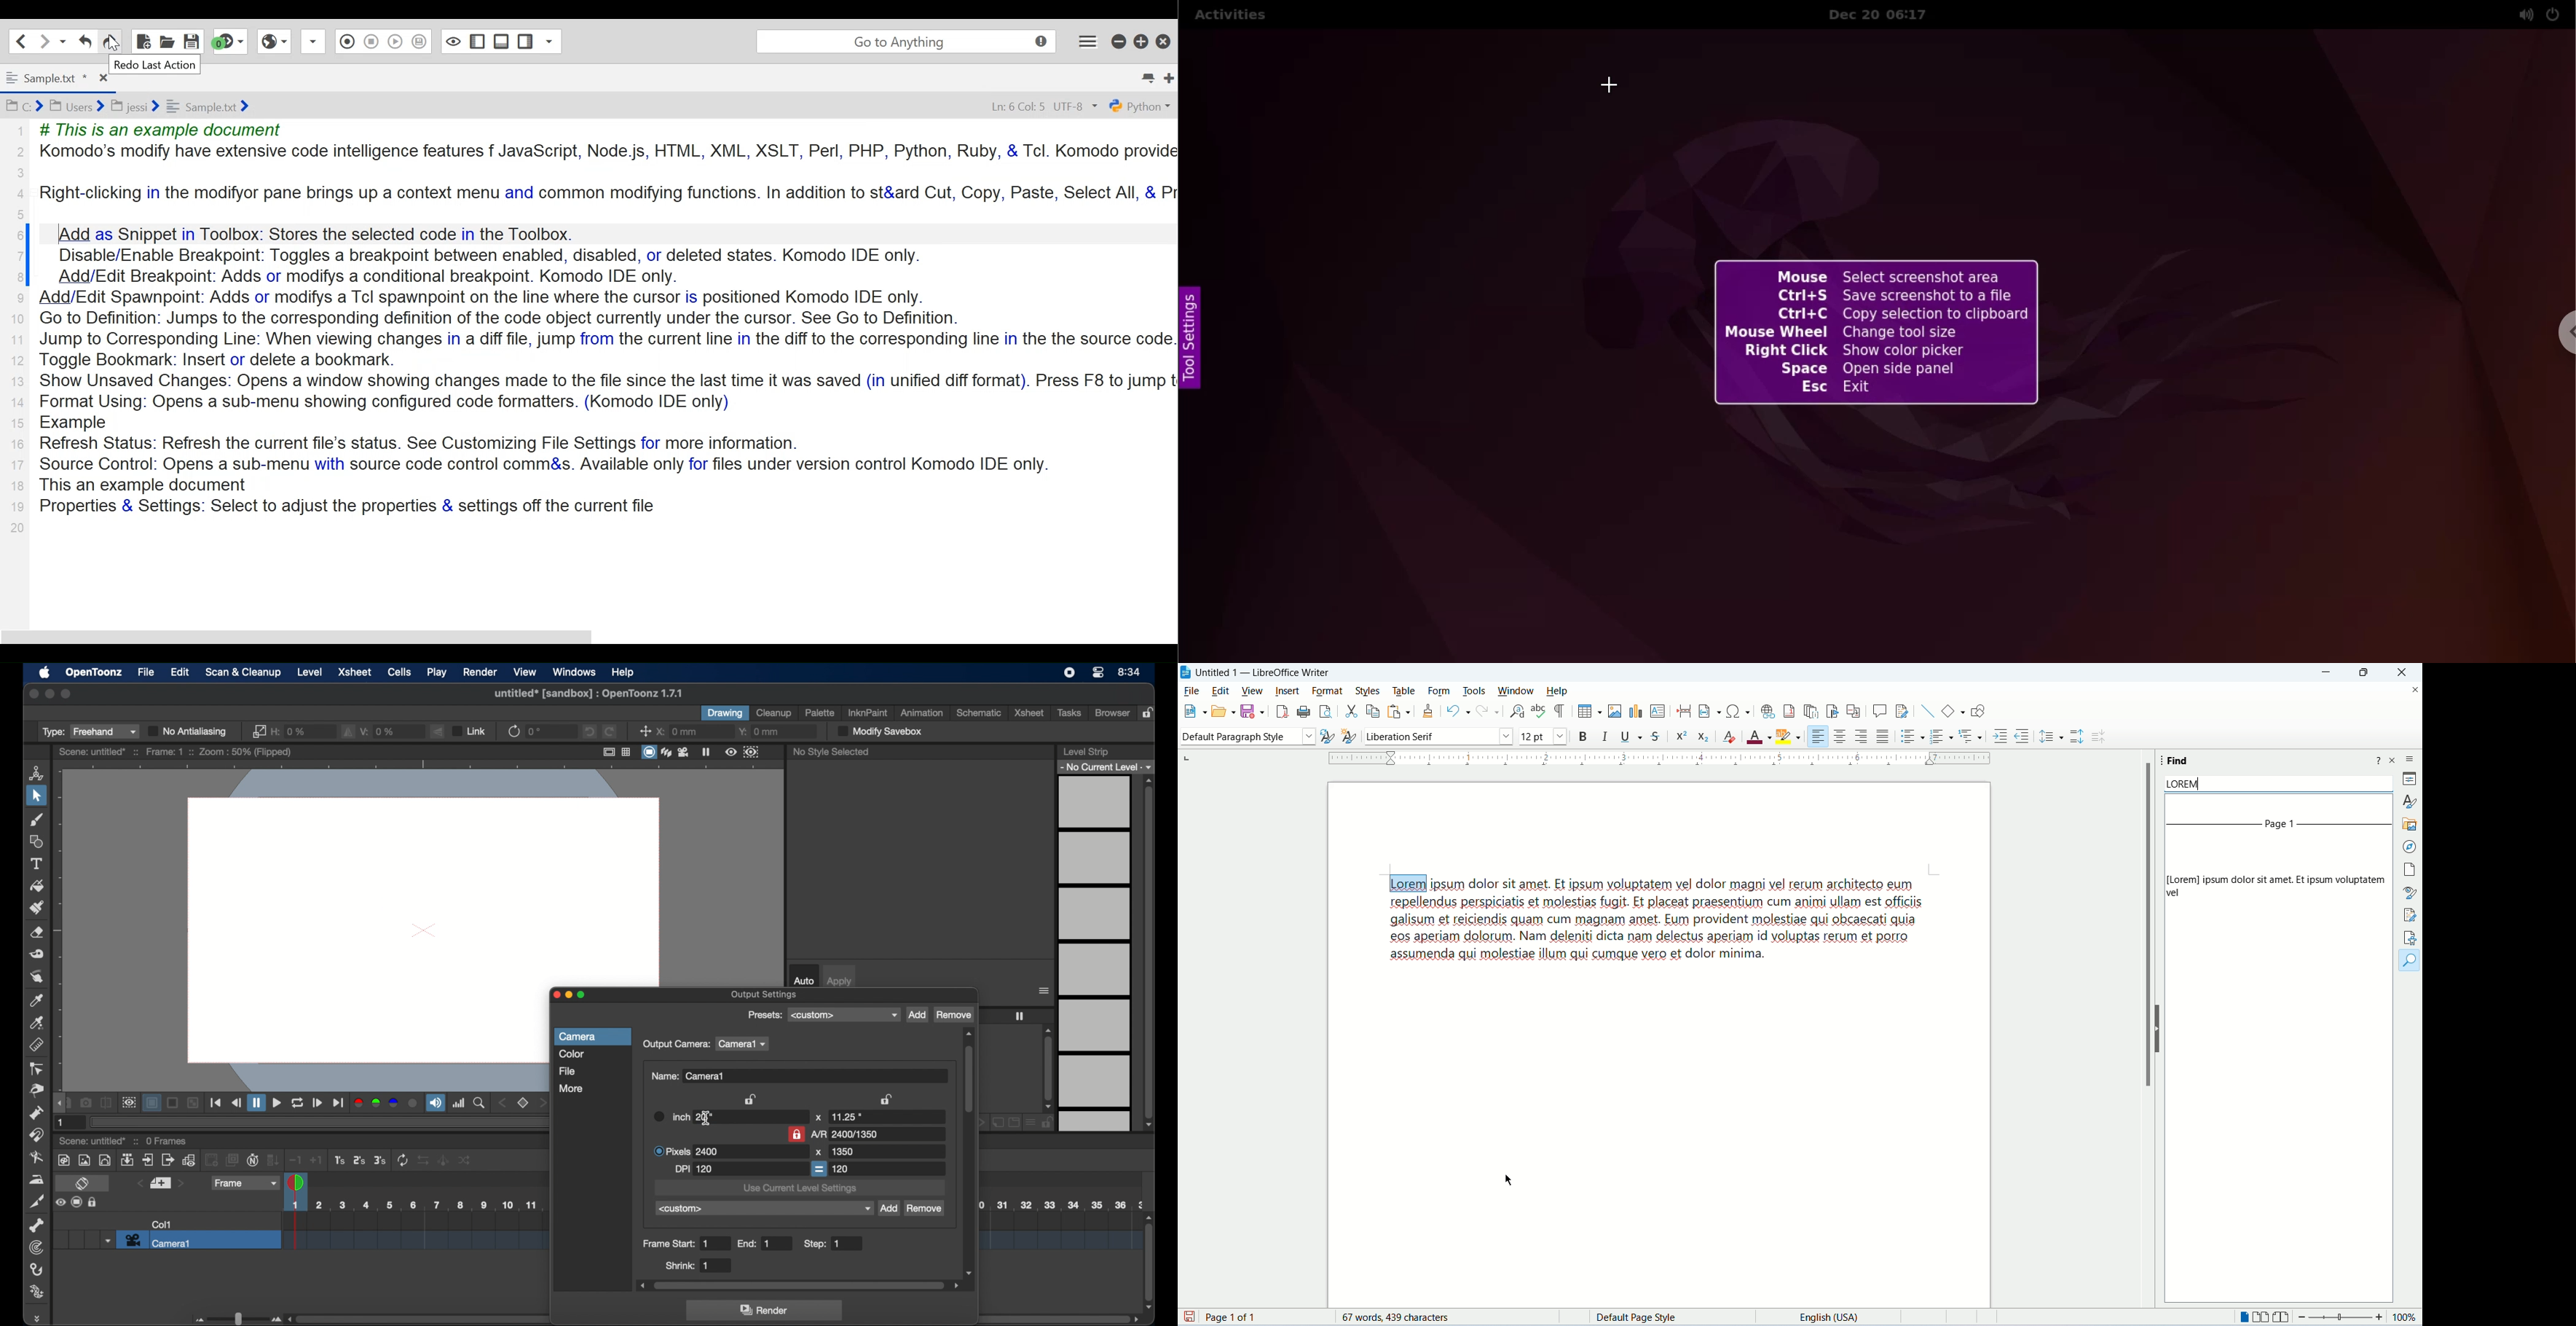  Describe the element at coordinates (1856, 712) in the screenshot. I see `insert cross-referencing` at that location.